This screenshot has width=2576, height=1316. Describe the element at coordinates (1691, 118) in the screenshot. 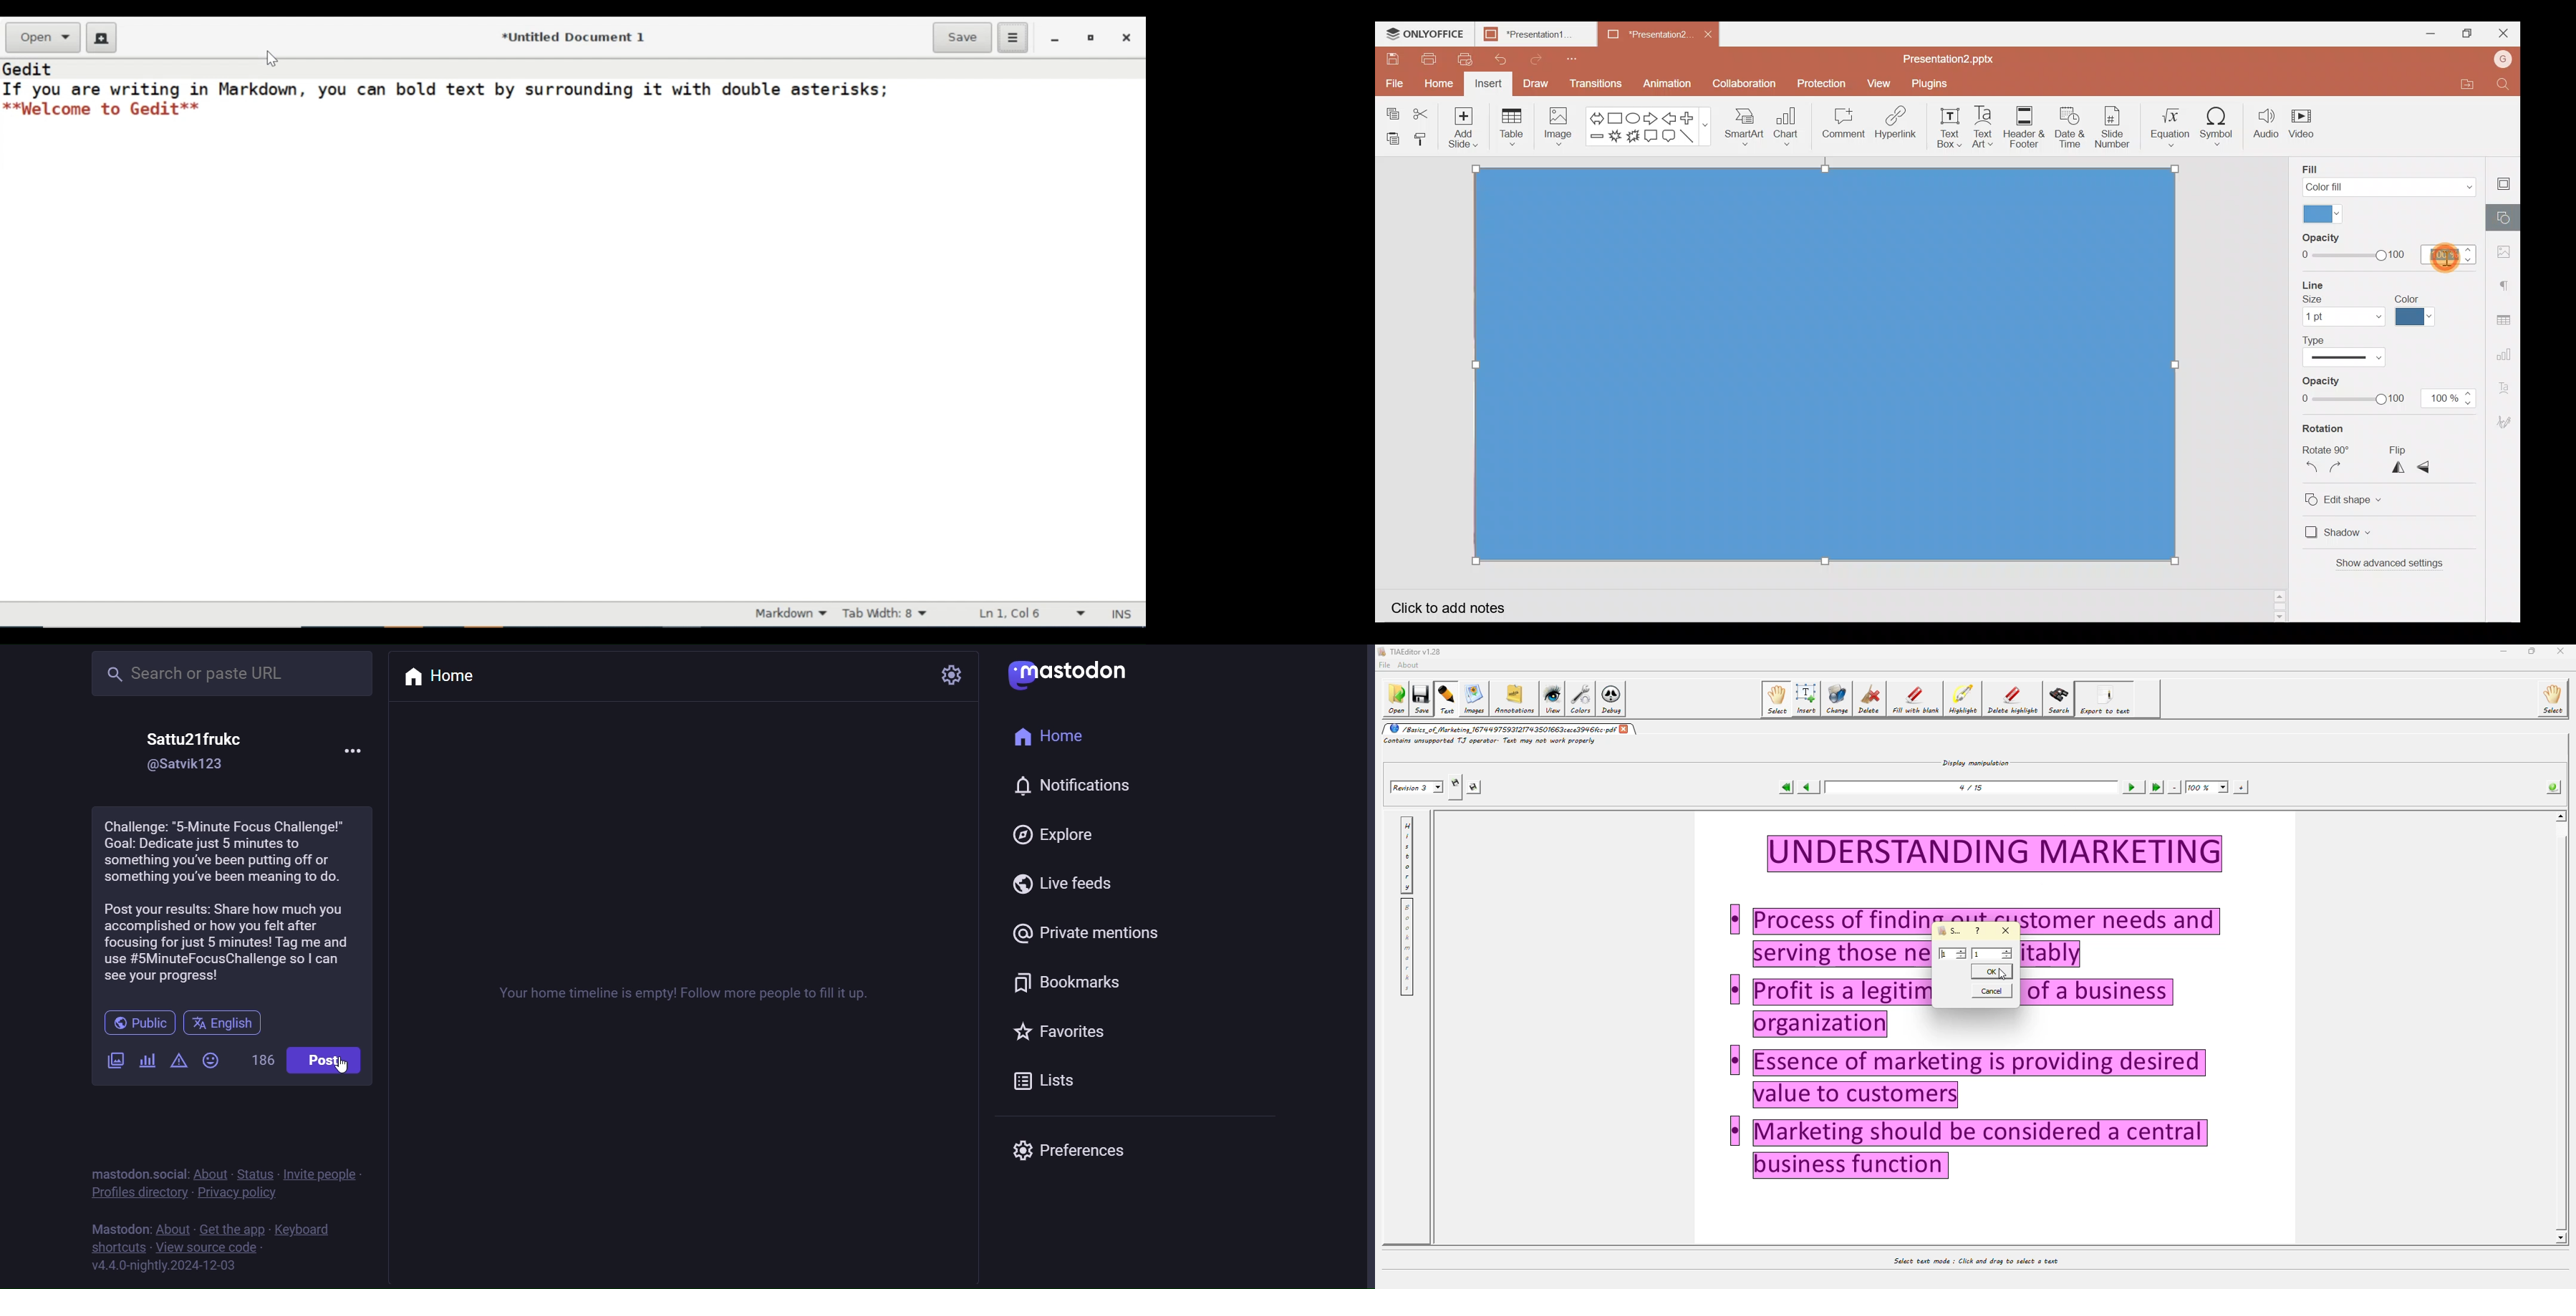

I see `Plus` at that location.